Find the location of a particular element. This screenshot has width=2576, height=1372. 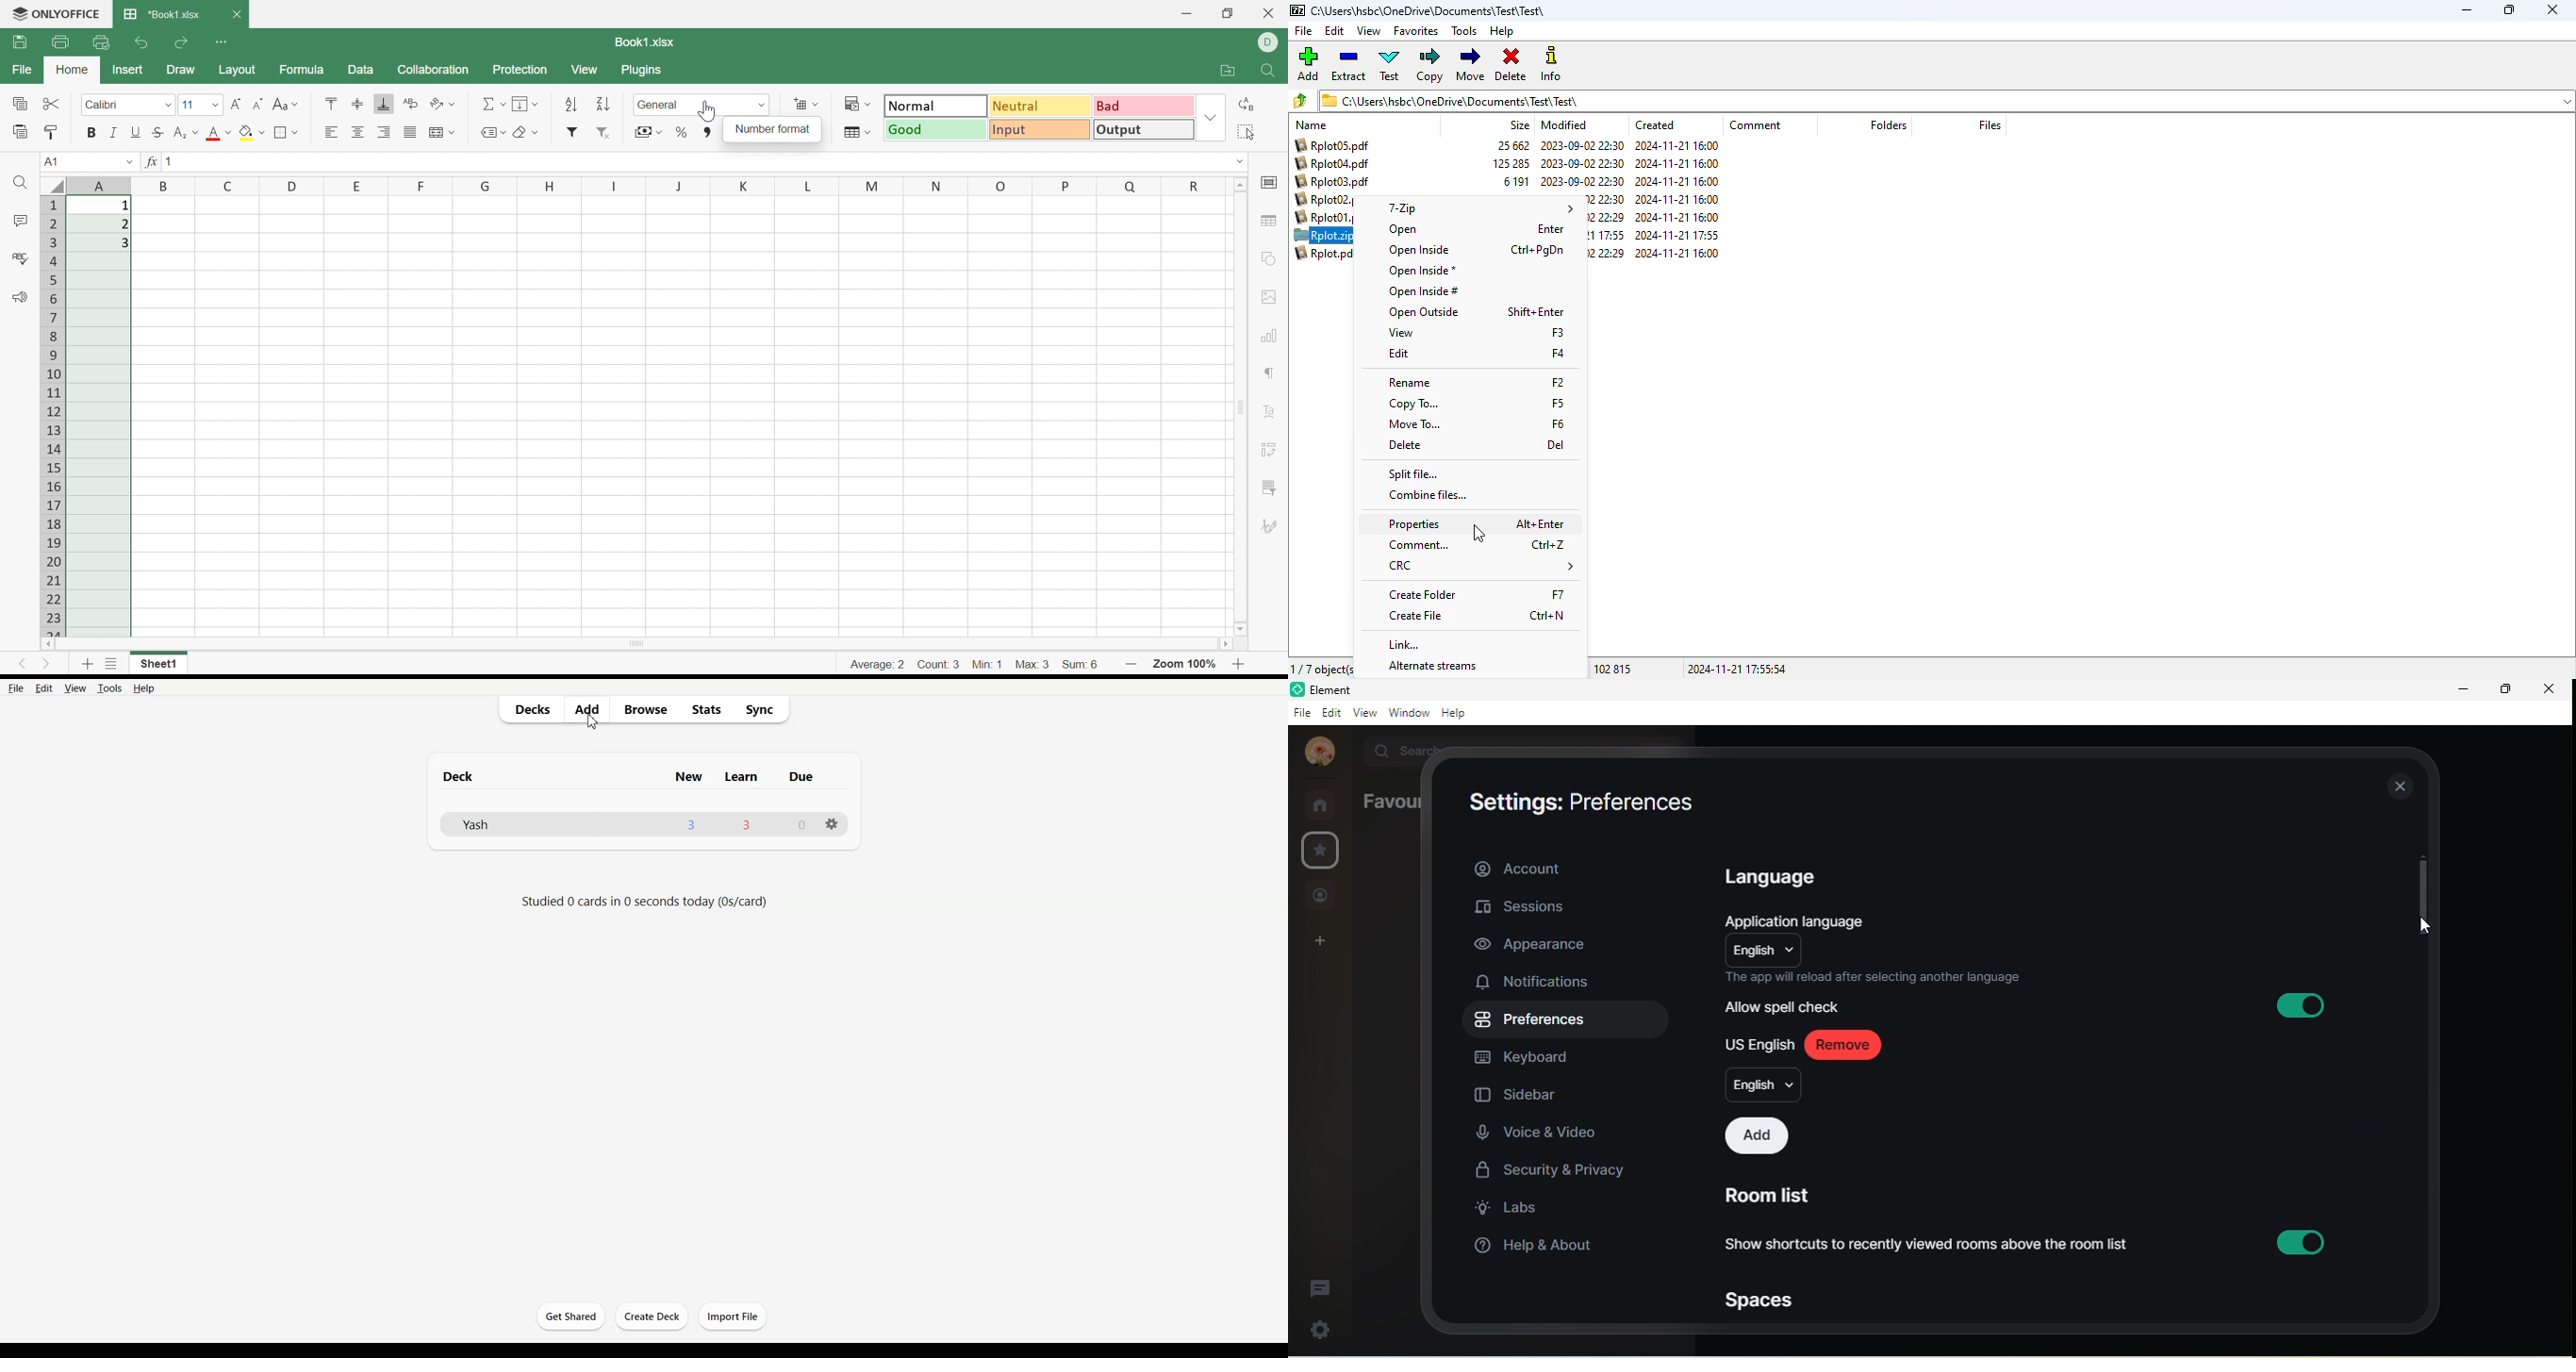

Protection is located at coordinates (520, 70).